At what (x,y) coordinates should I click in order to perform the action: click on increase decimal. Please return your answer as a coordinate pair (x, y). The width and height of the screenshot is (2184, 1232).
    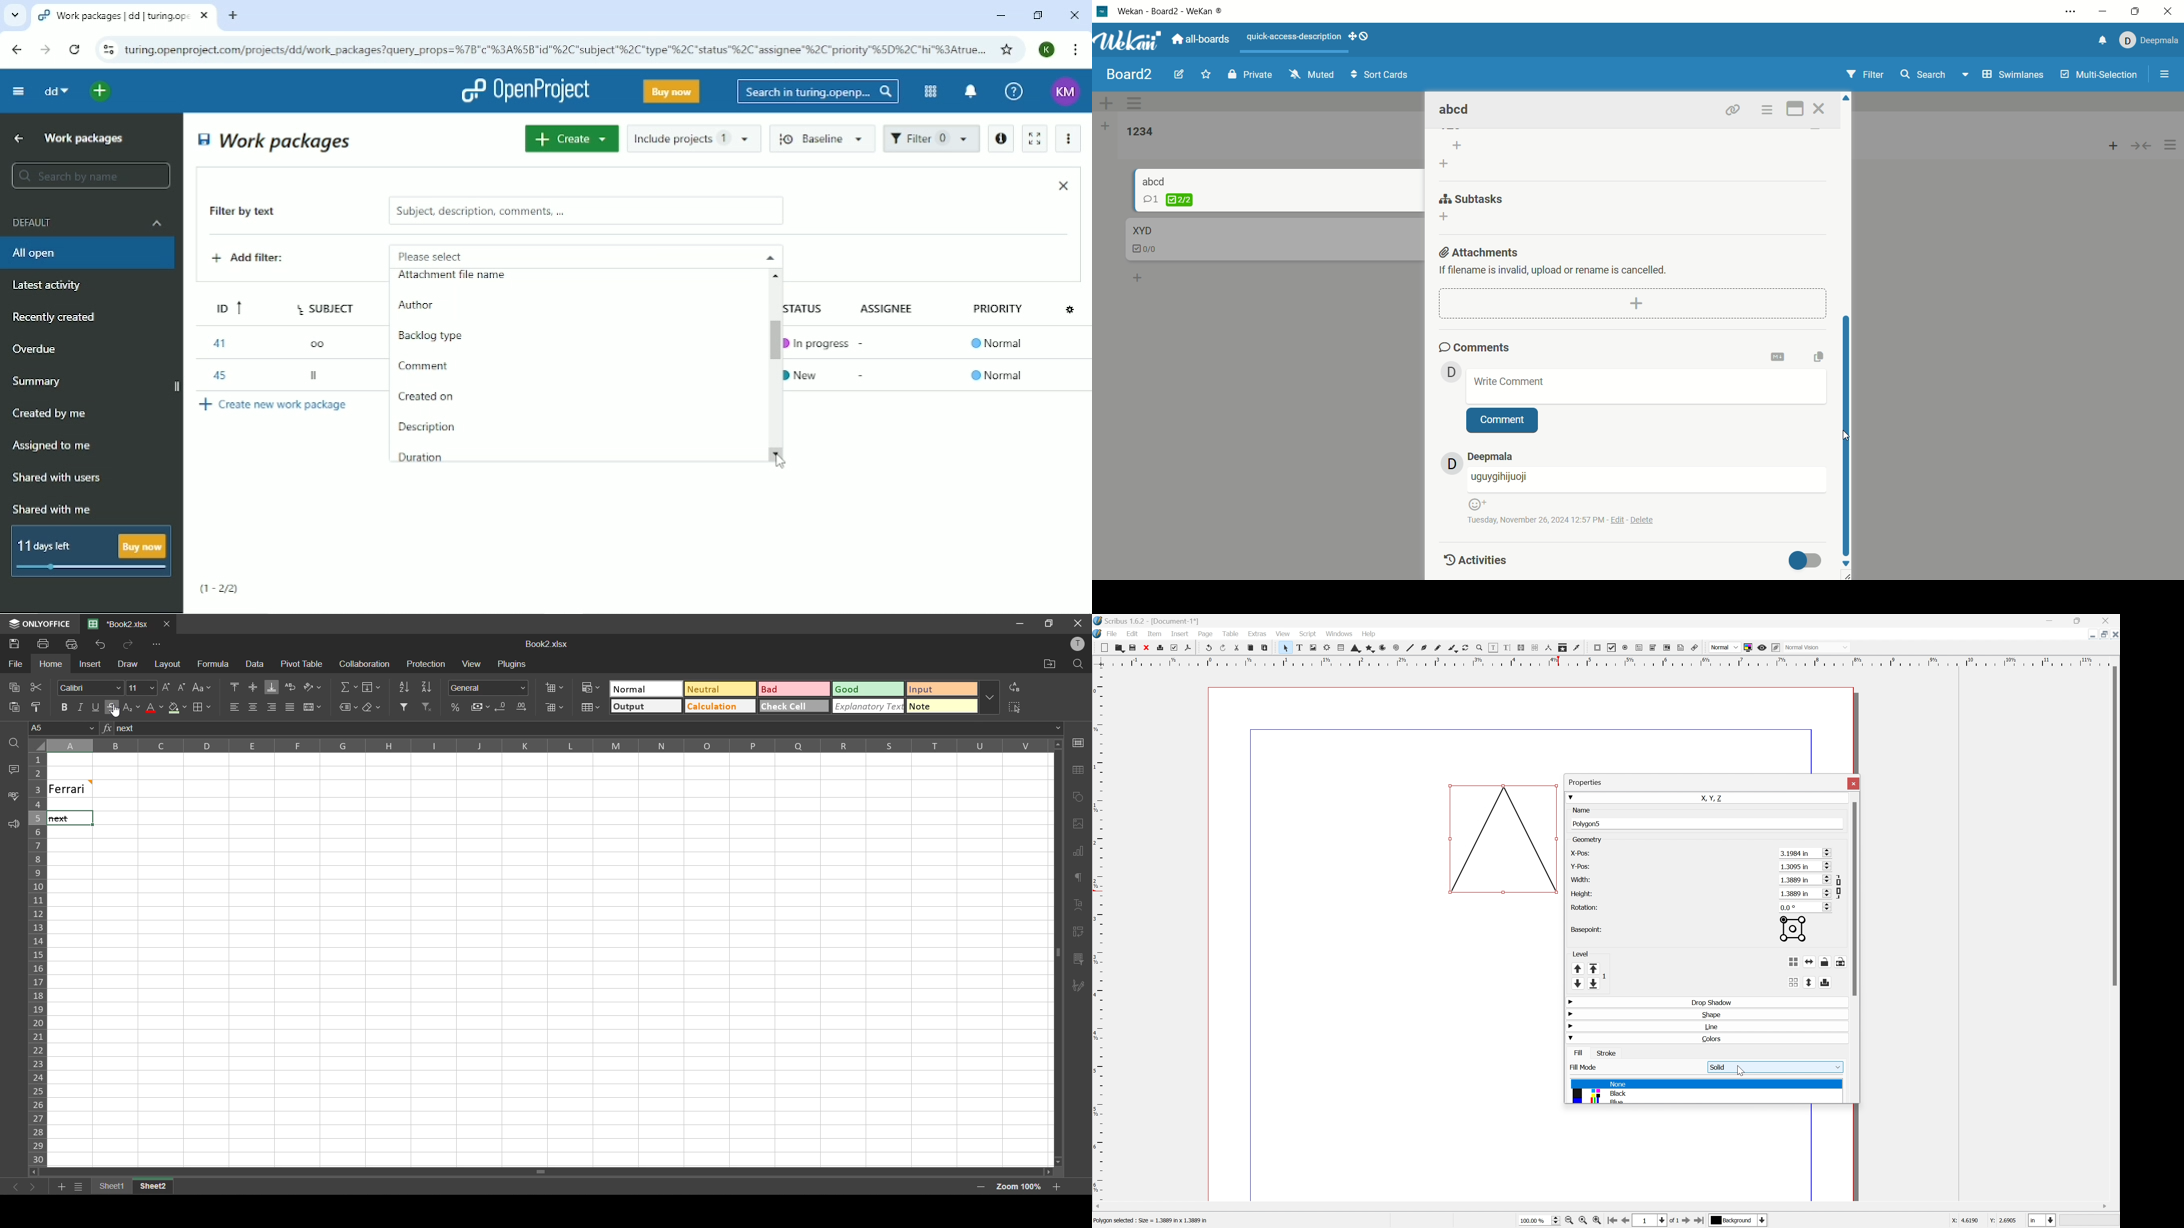
    Looking at the image, I should click on (522, 707).